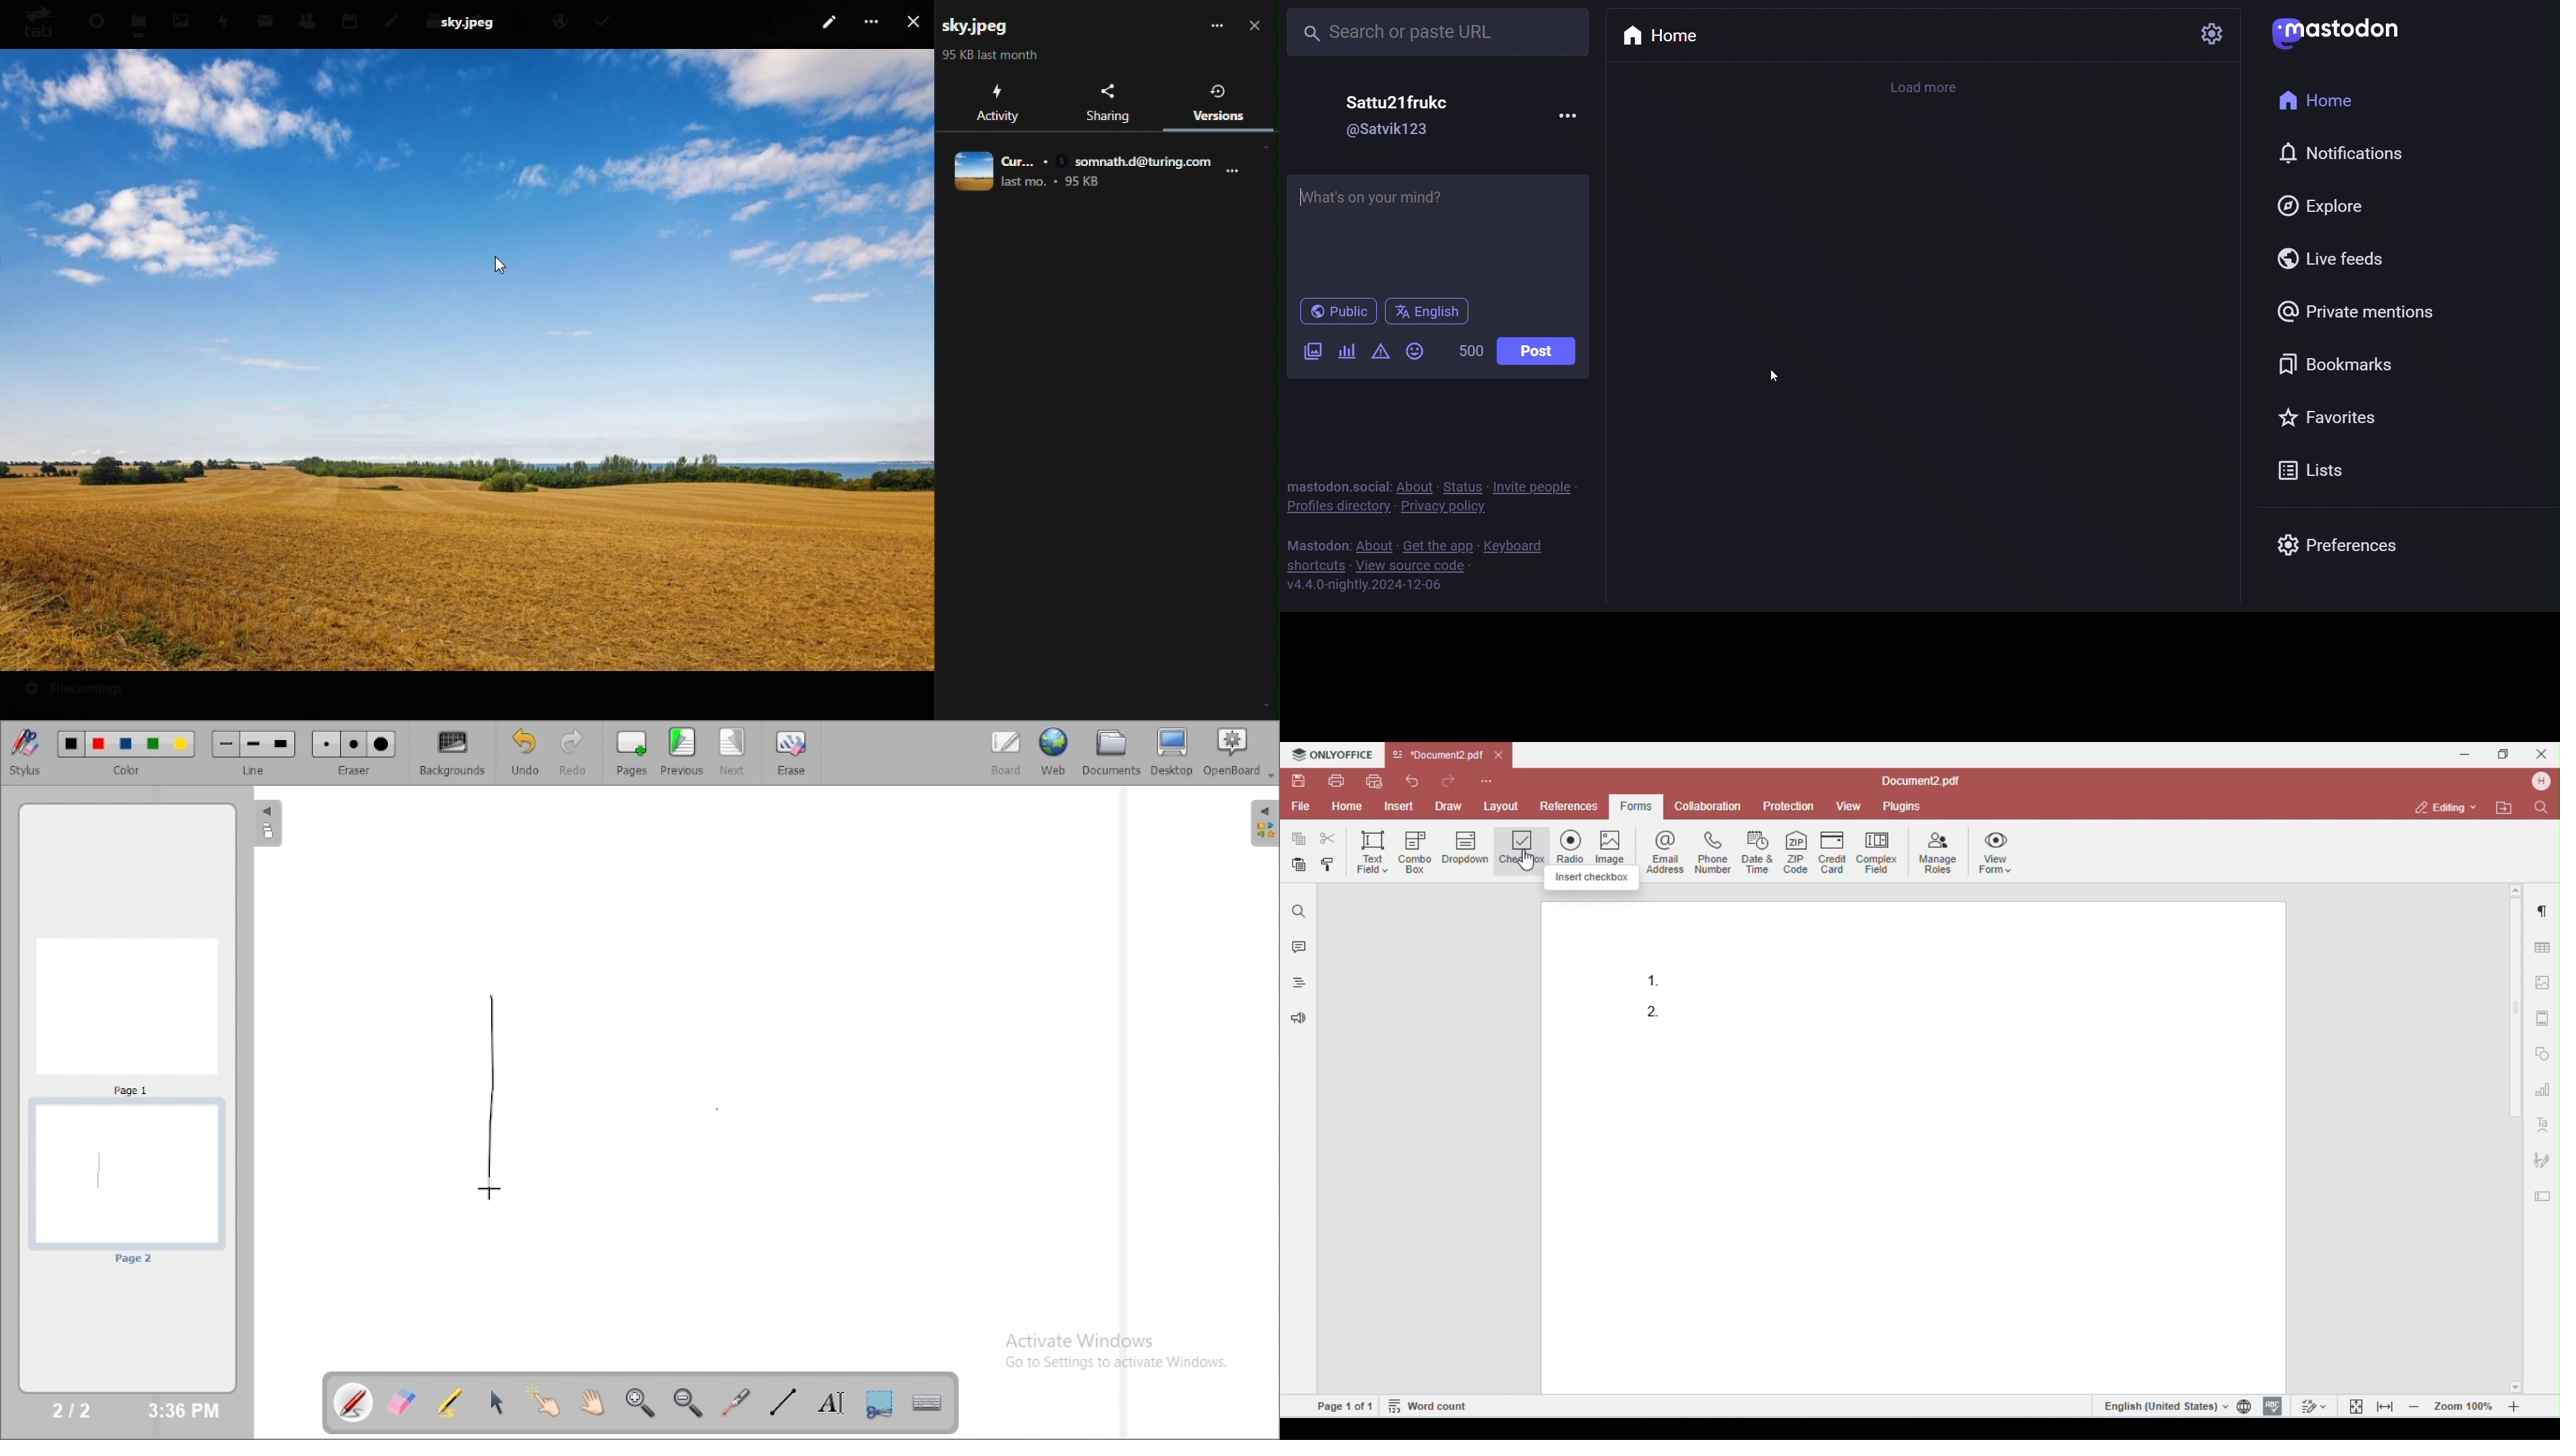  I want to click on annotate document, so click(355, 1402).